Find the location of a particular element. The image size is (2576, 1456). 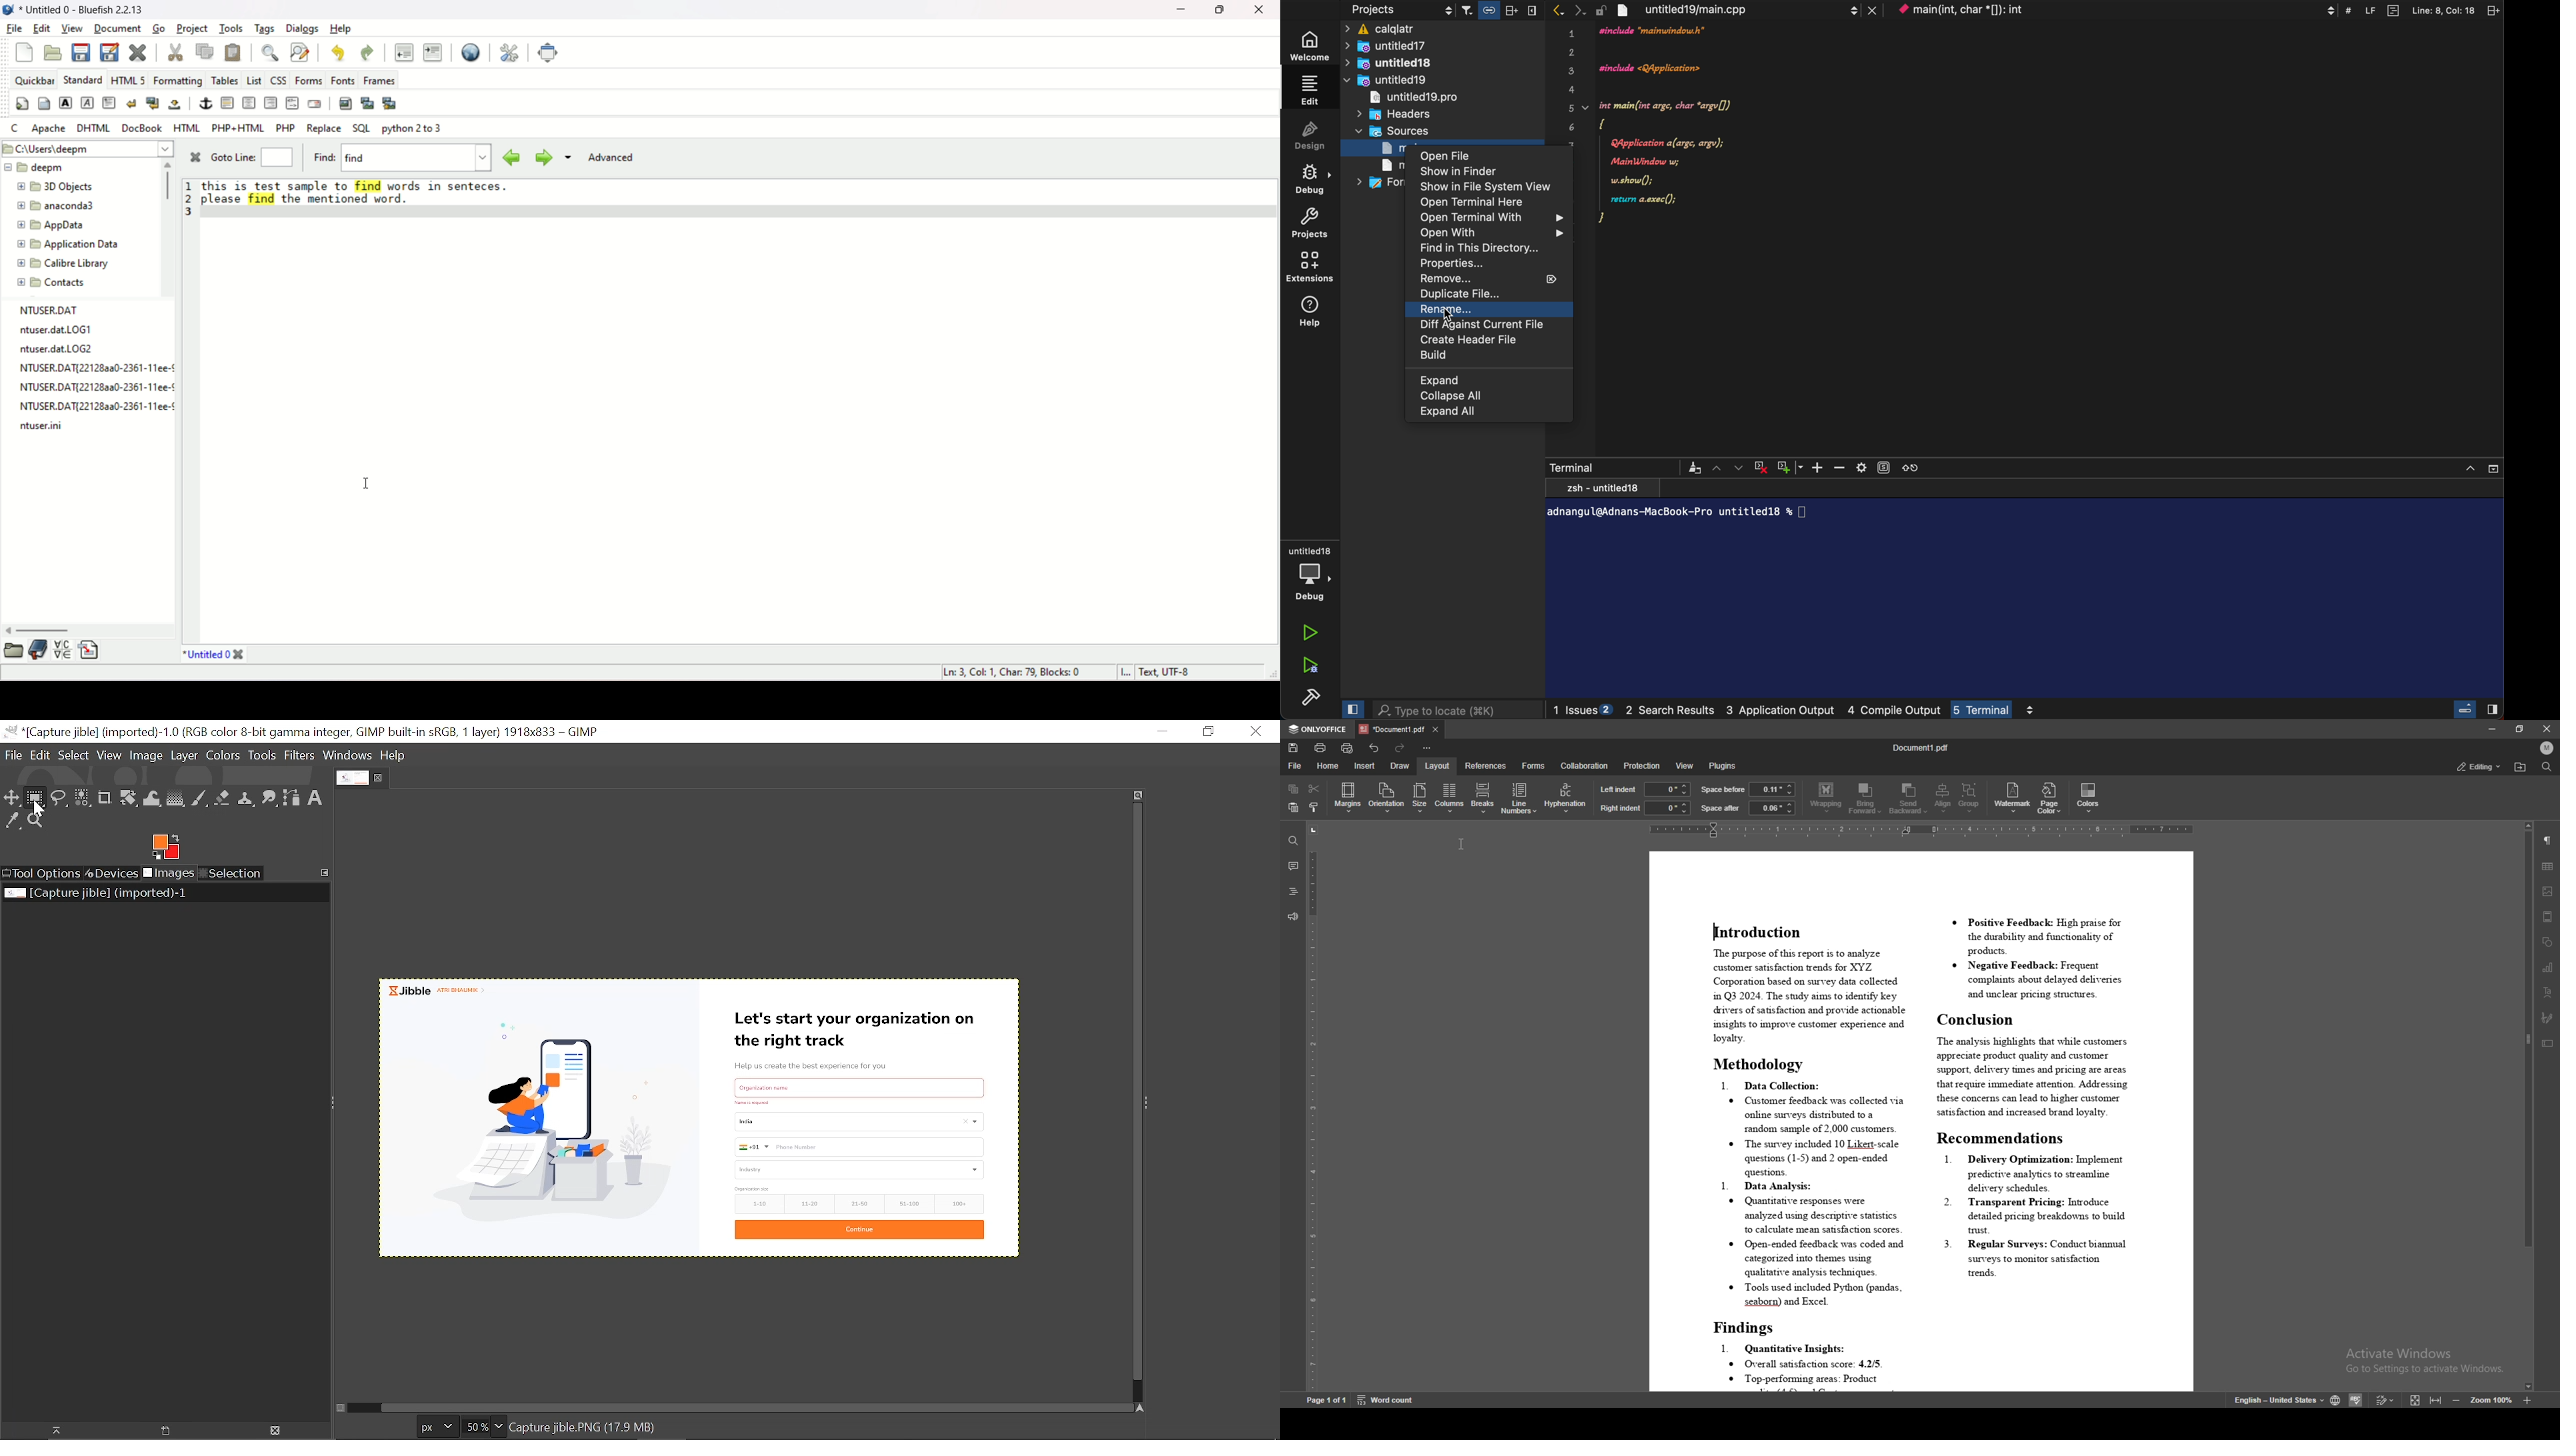

open is located at coordinates (53, 53).